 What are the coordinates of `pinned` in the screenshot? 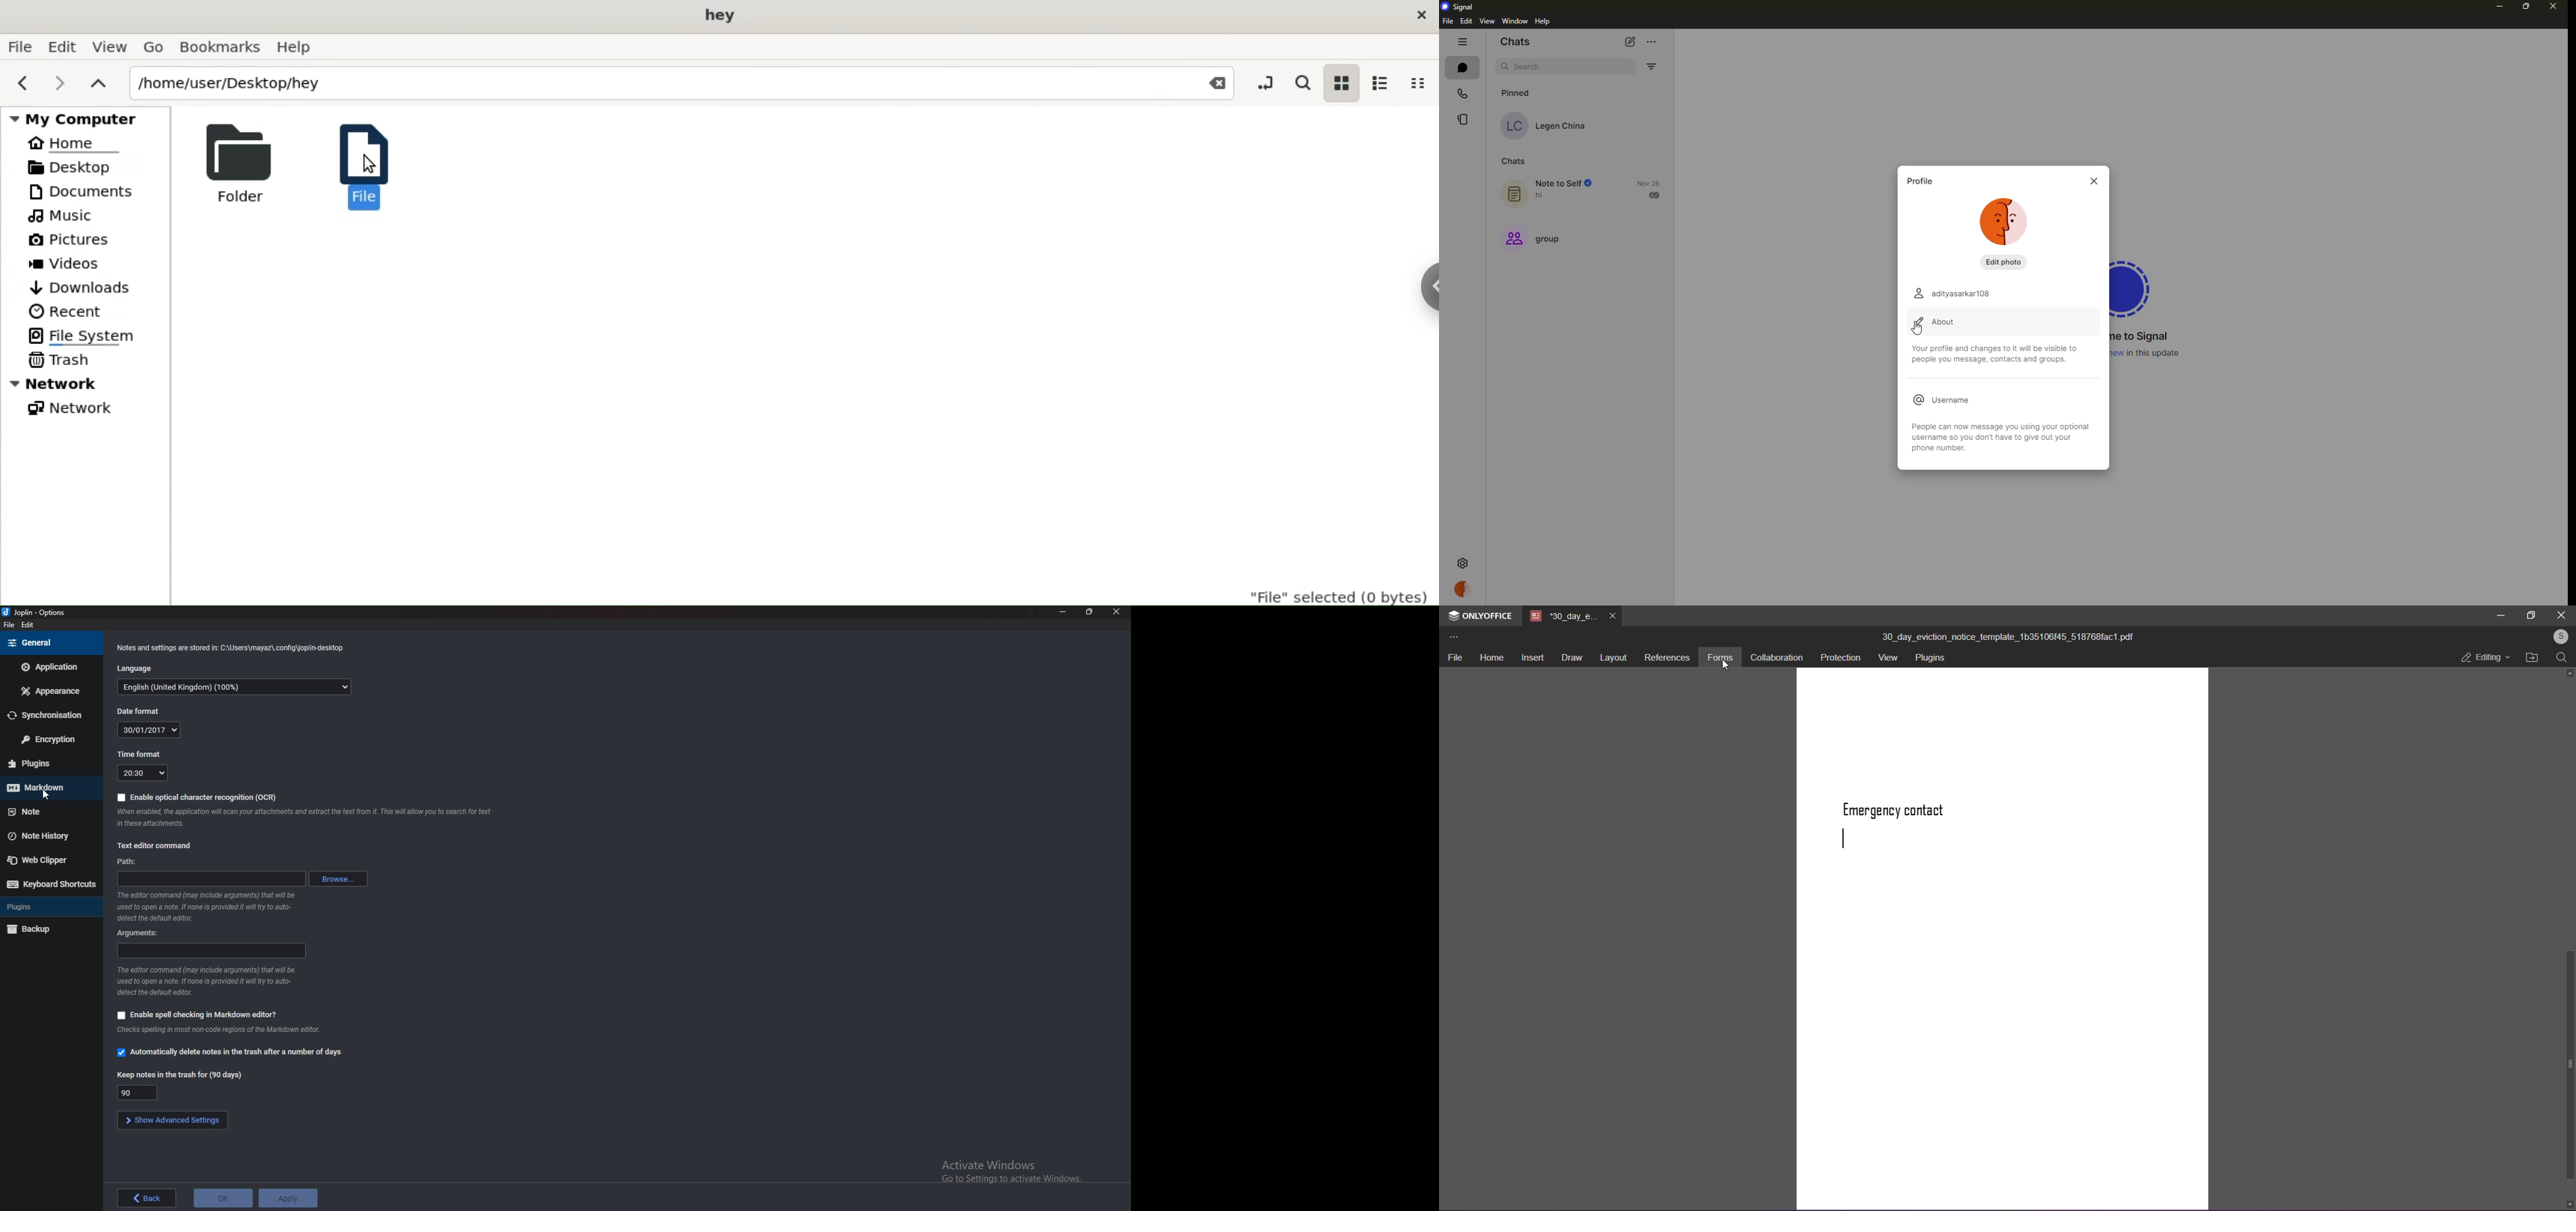 It's located at (1519, 92).